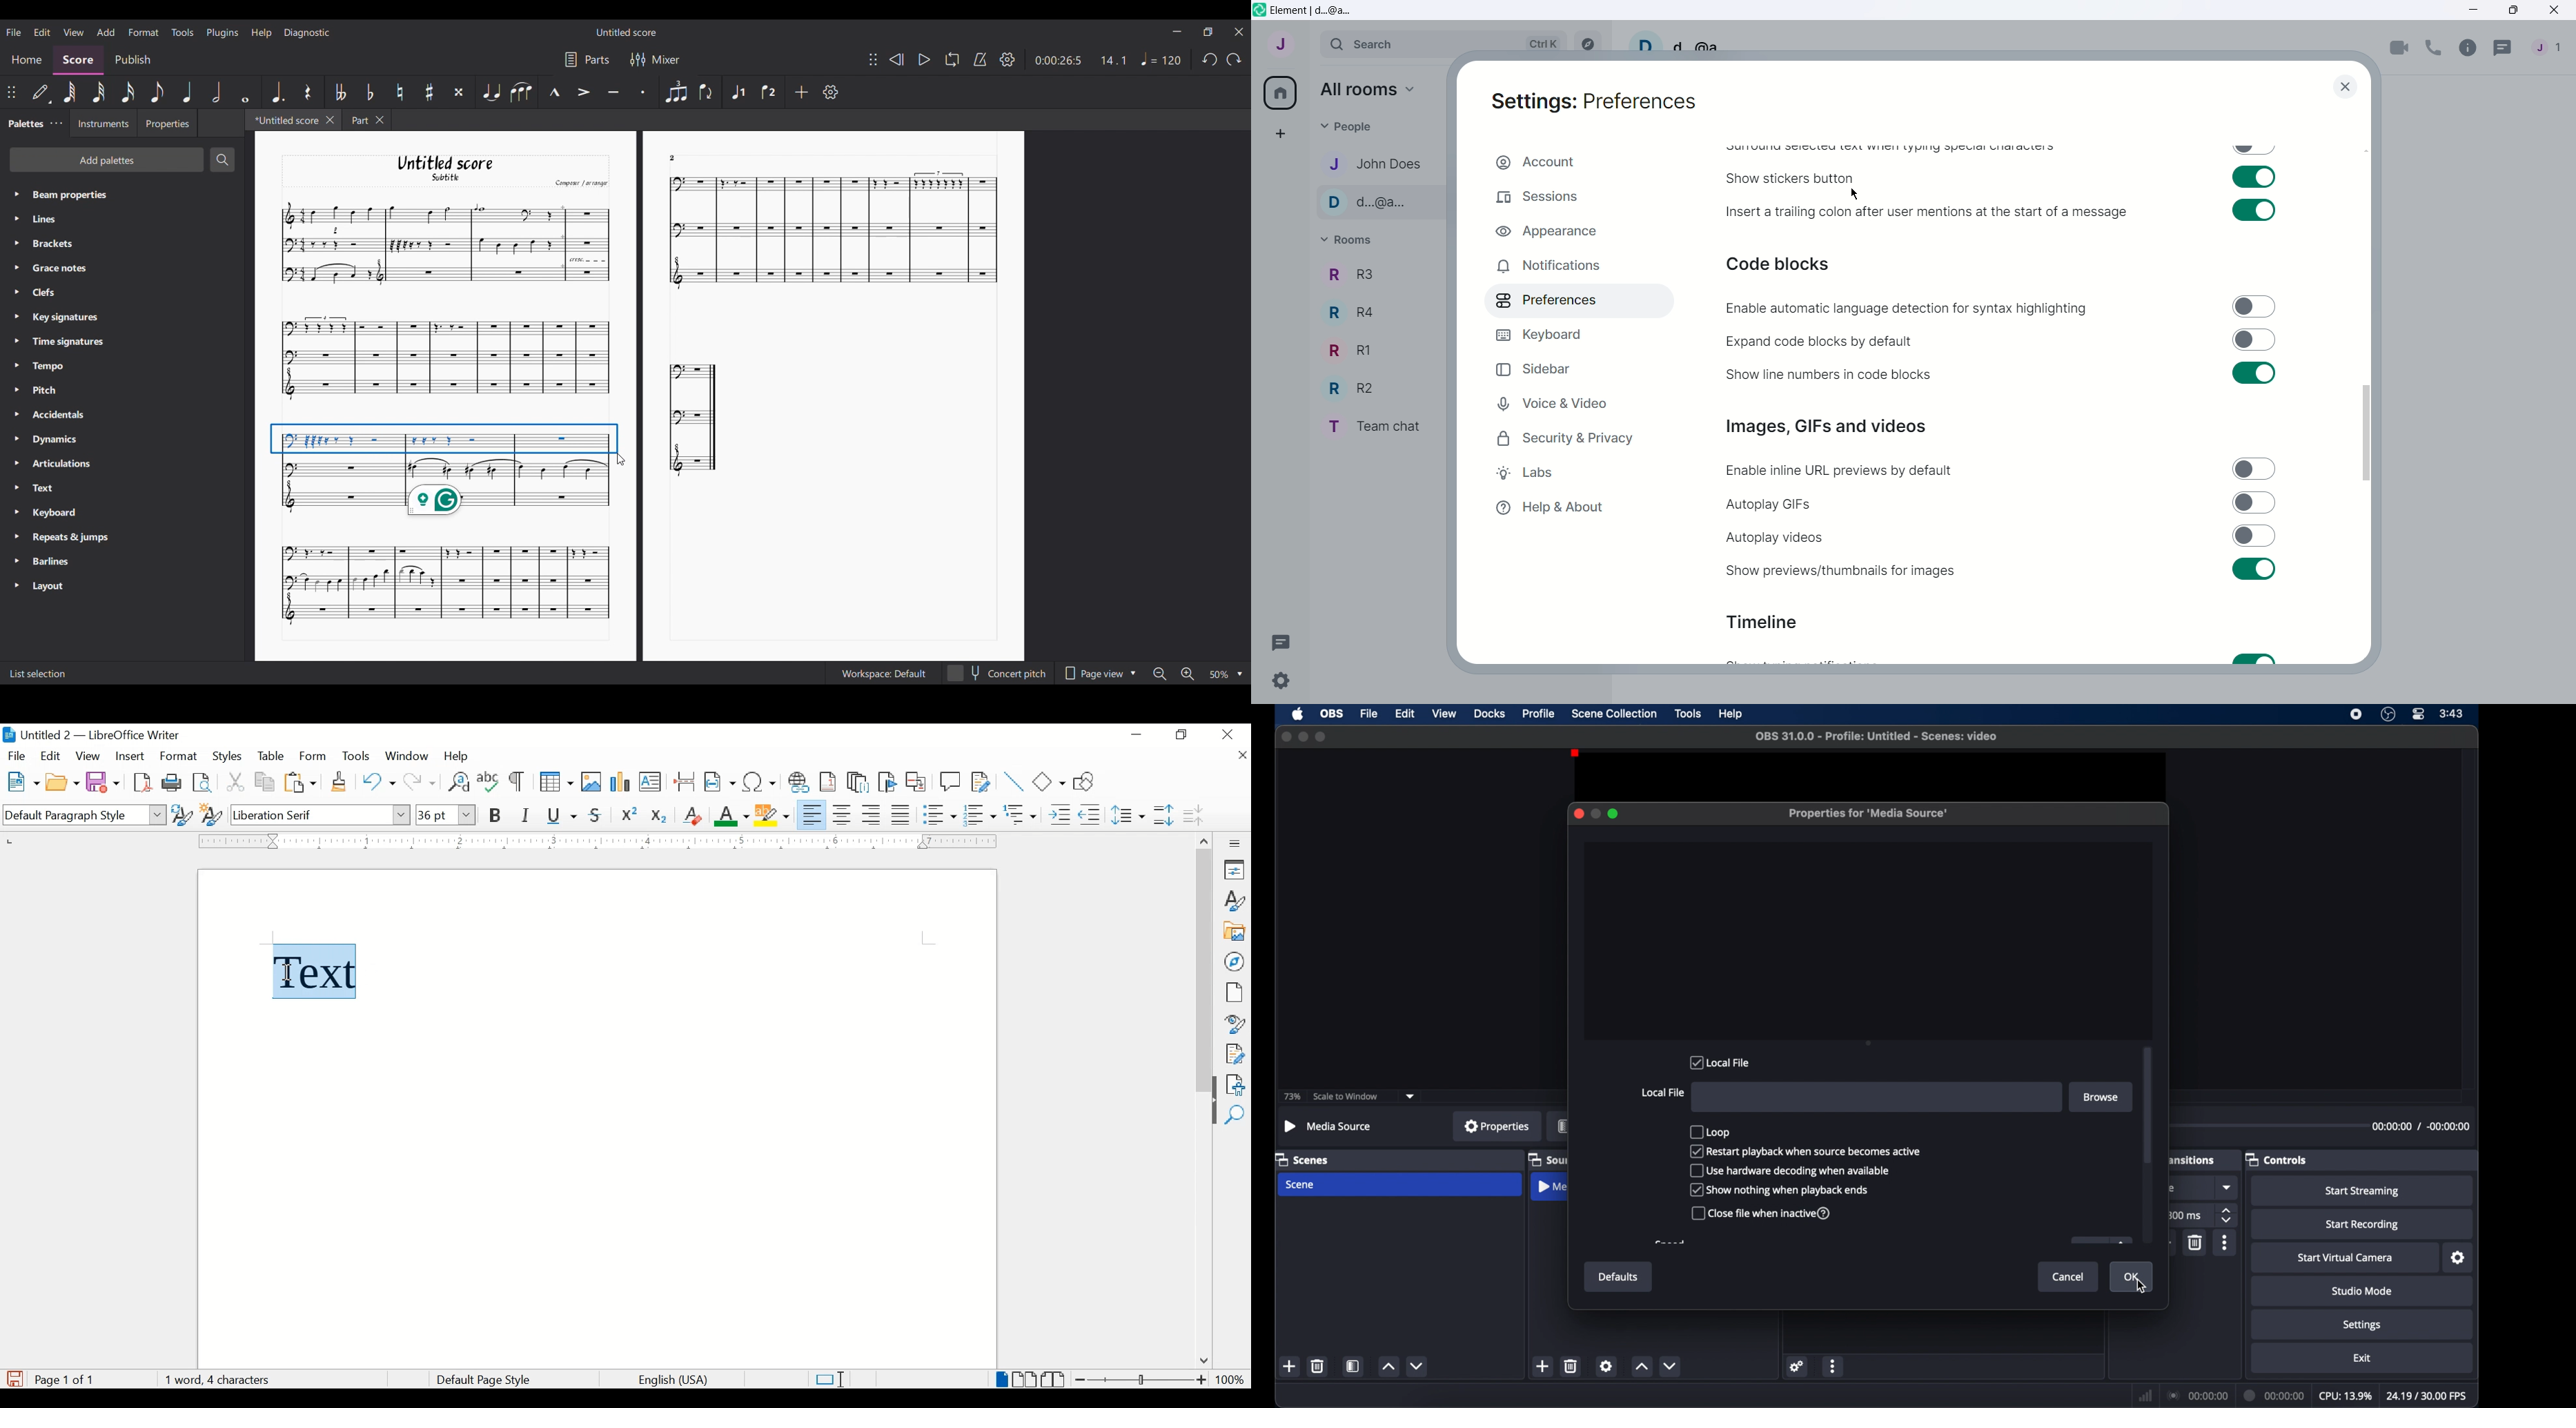  What do you see at coordinates (2556, 10) in the screenshot?
I see `Close` at bounding box center [2556, 10].